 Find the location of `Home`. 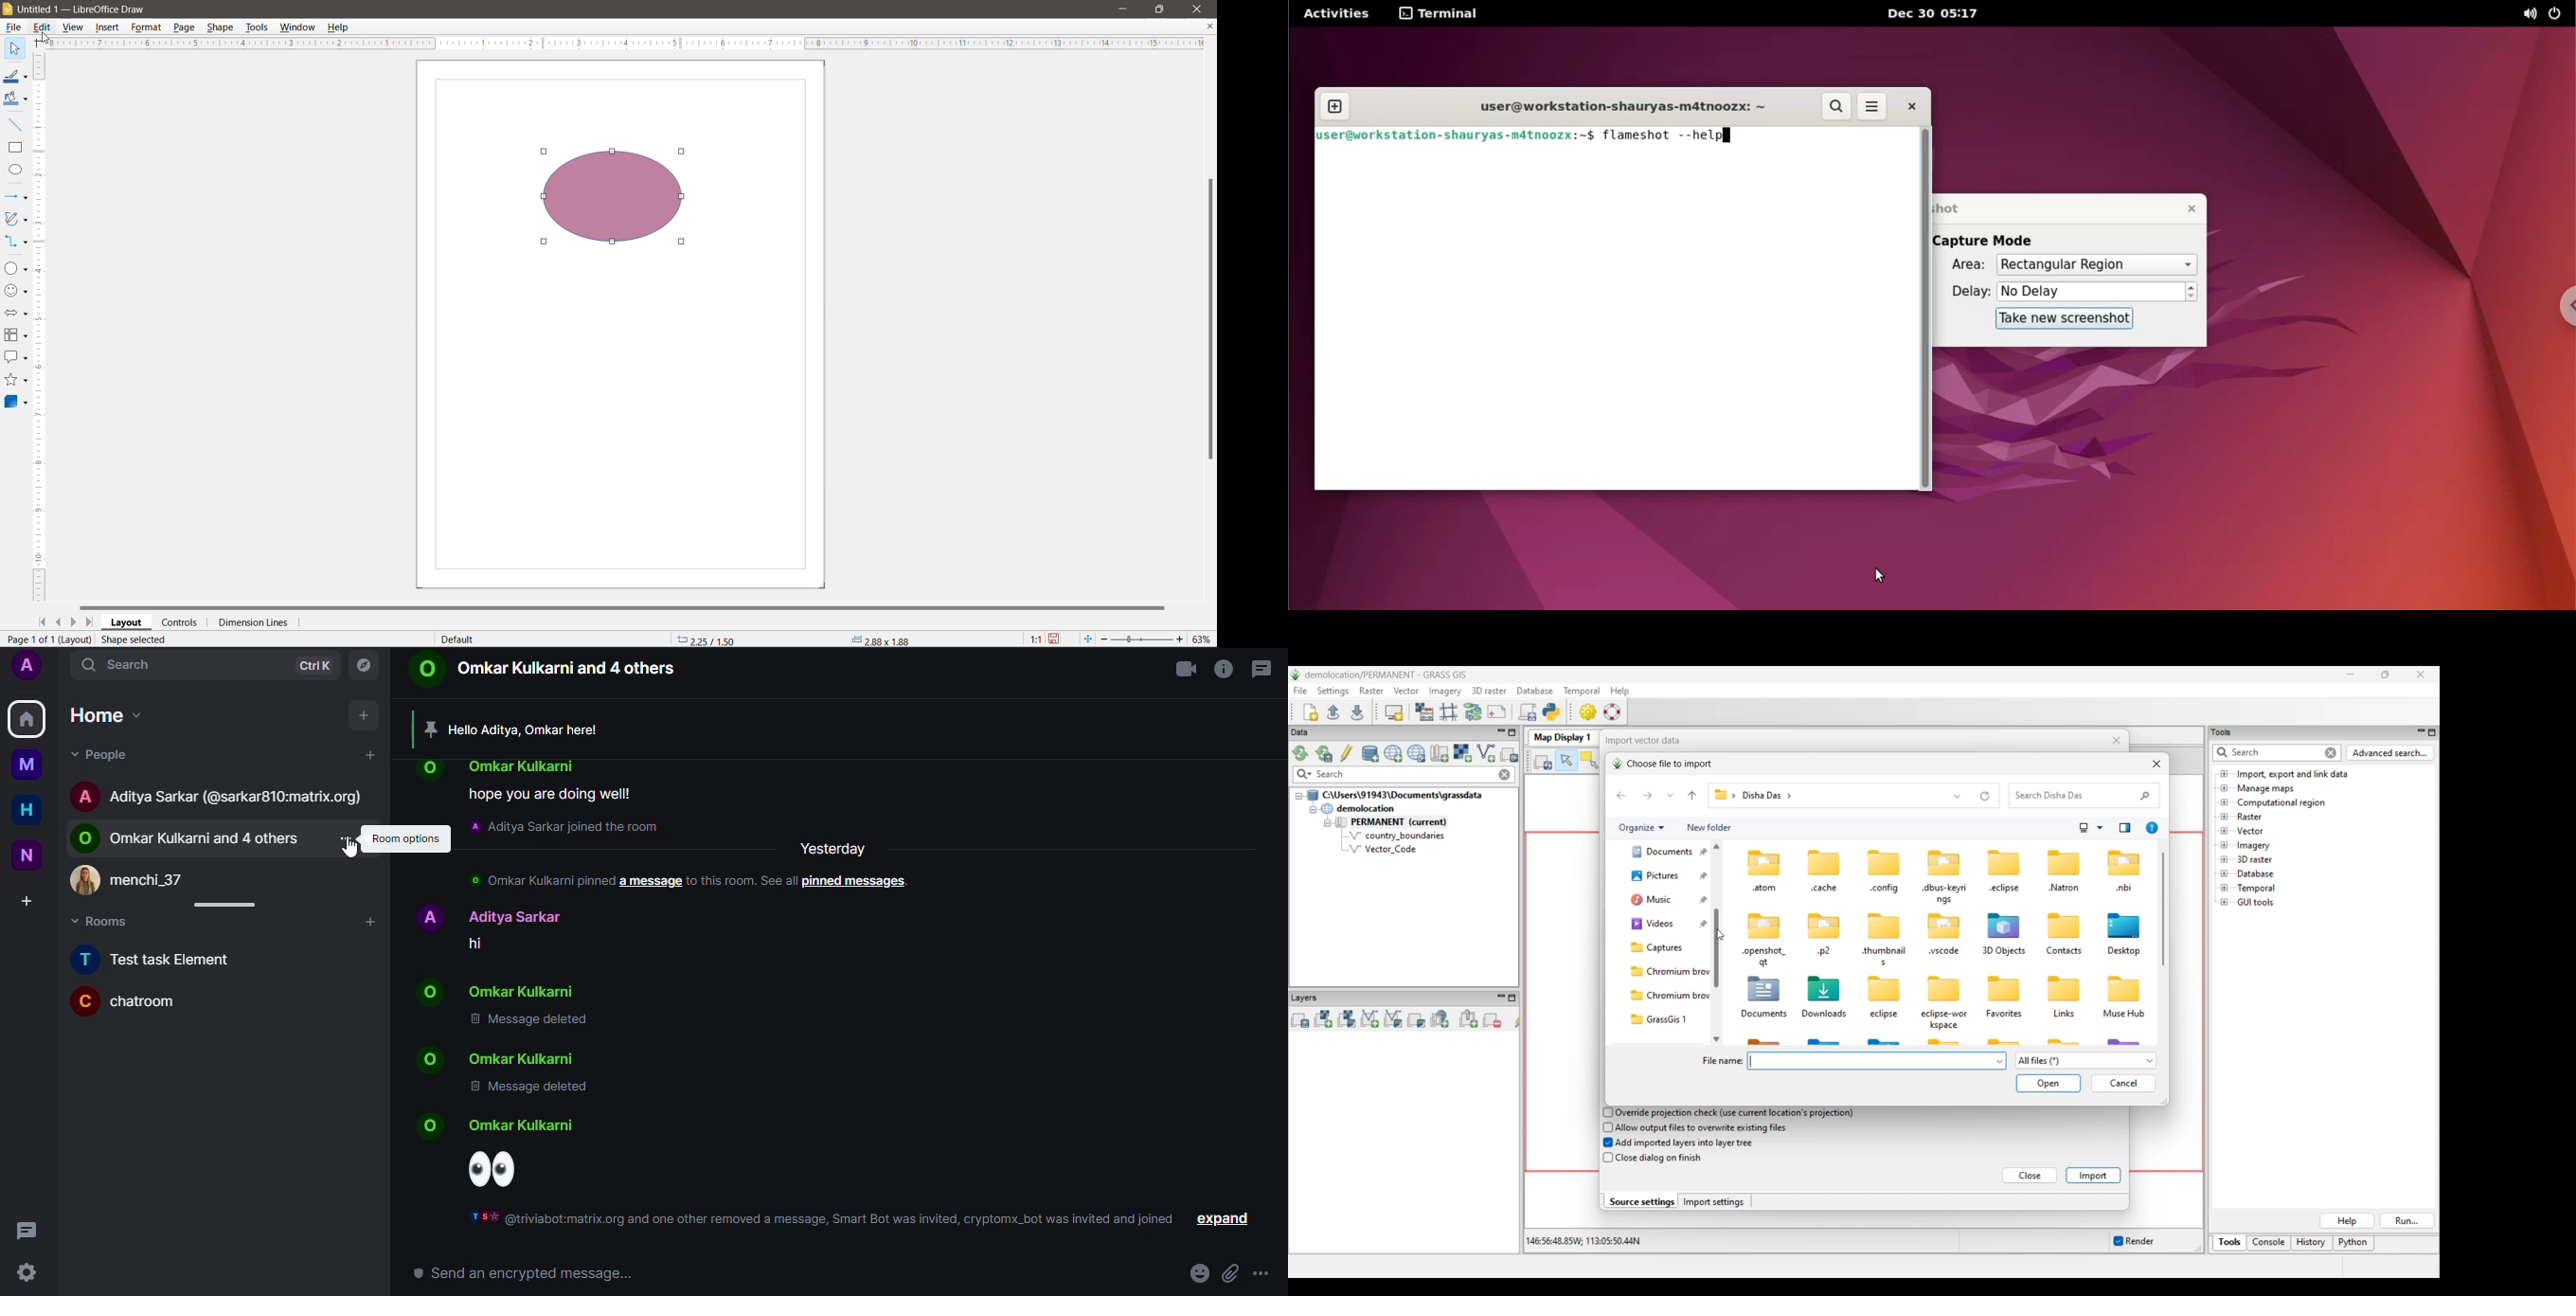

Home is located at coordinates (108, 714).